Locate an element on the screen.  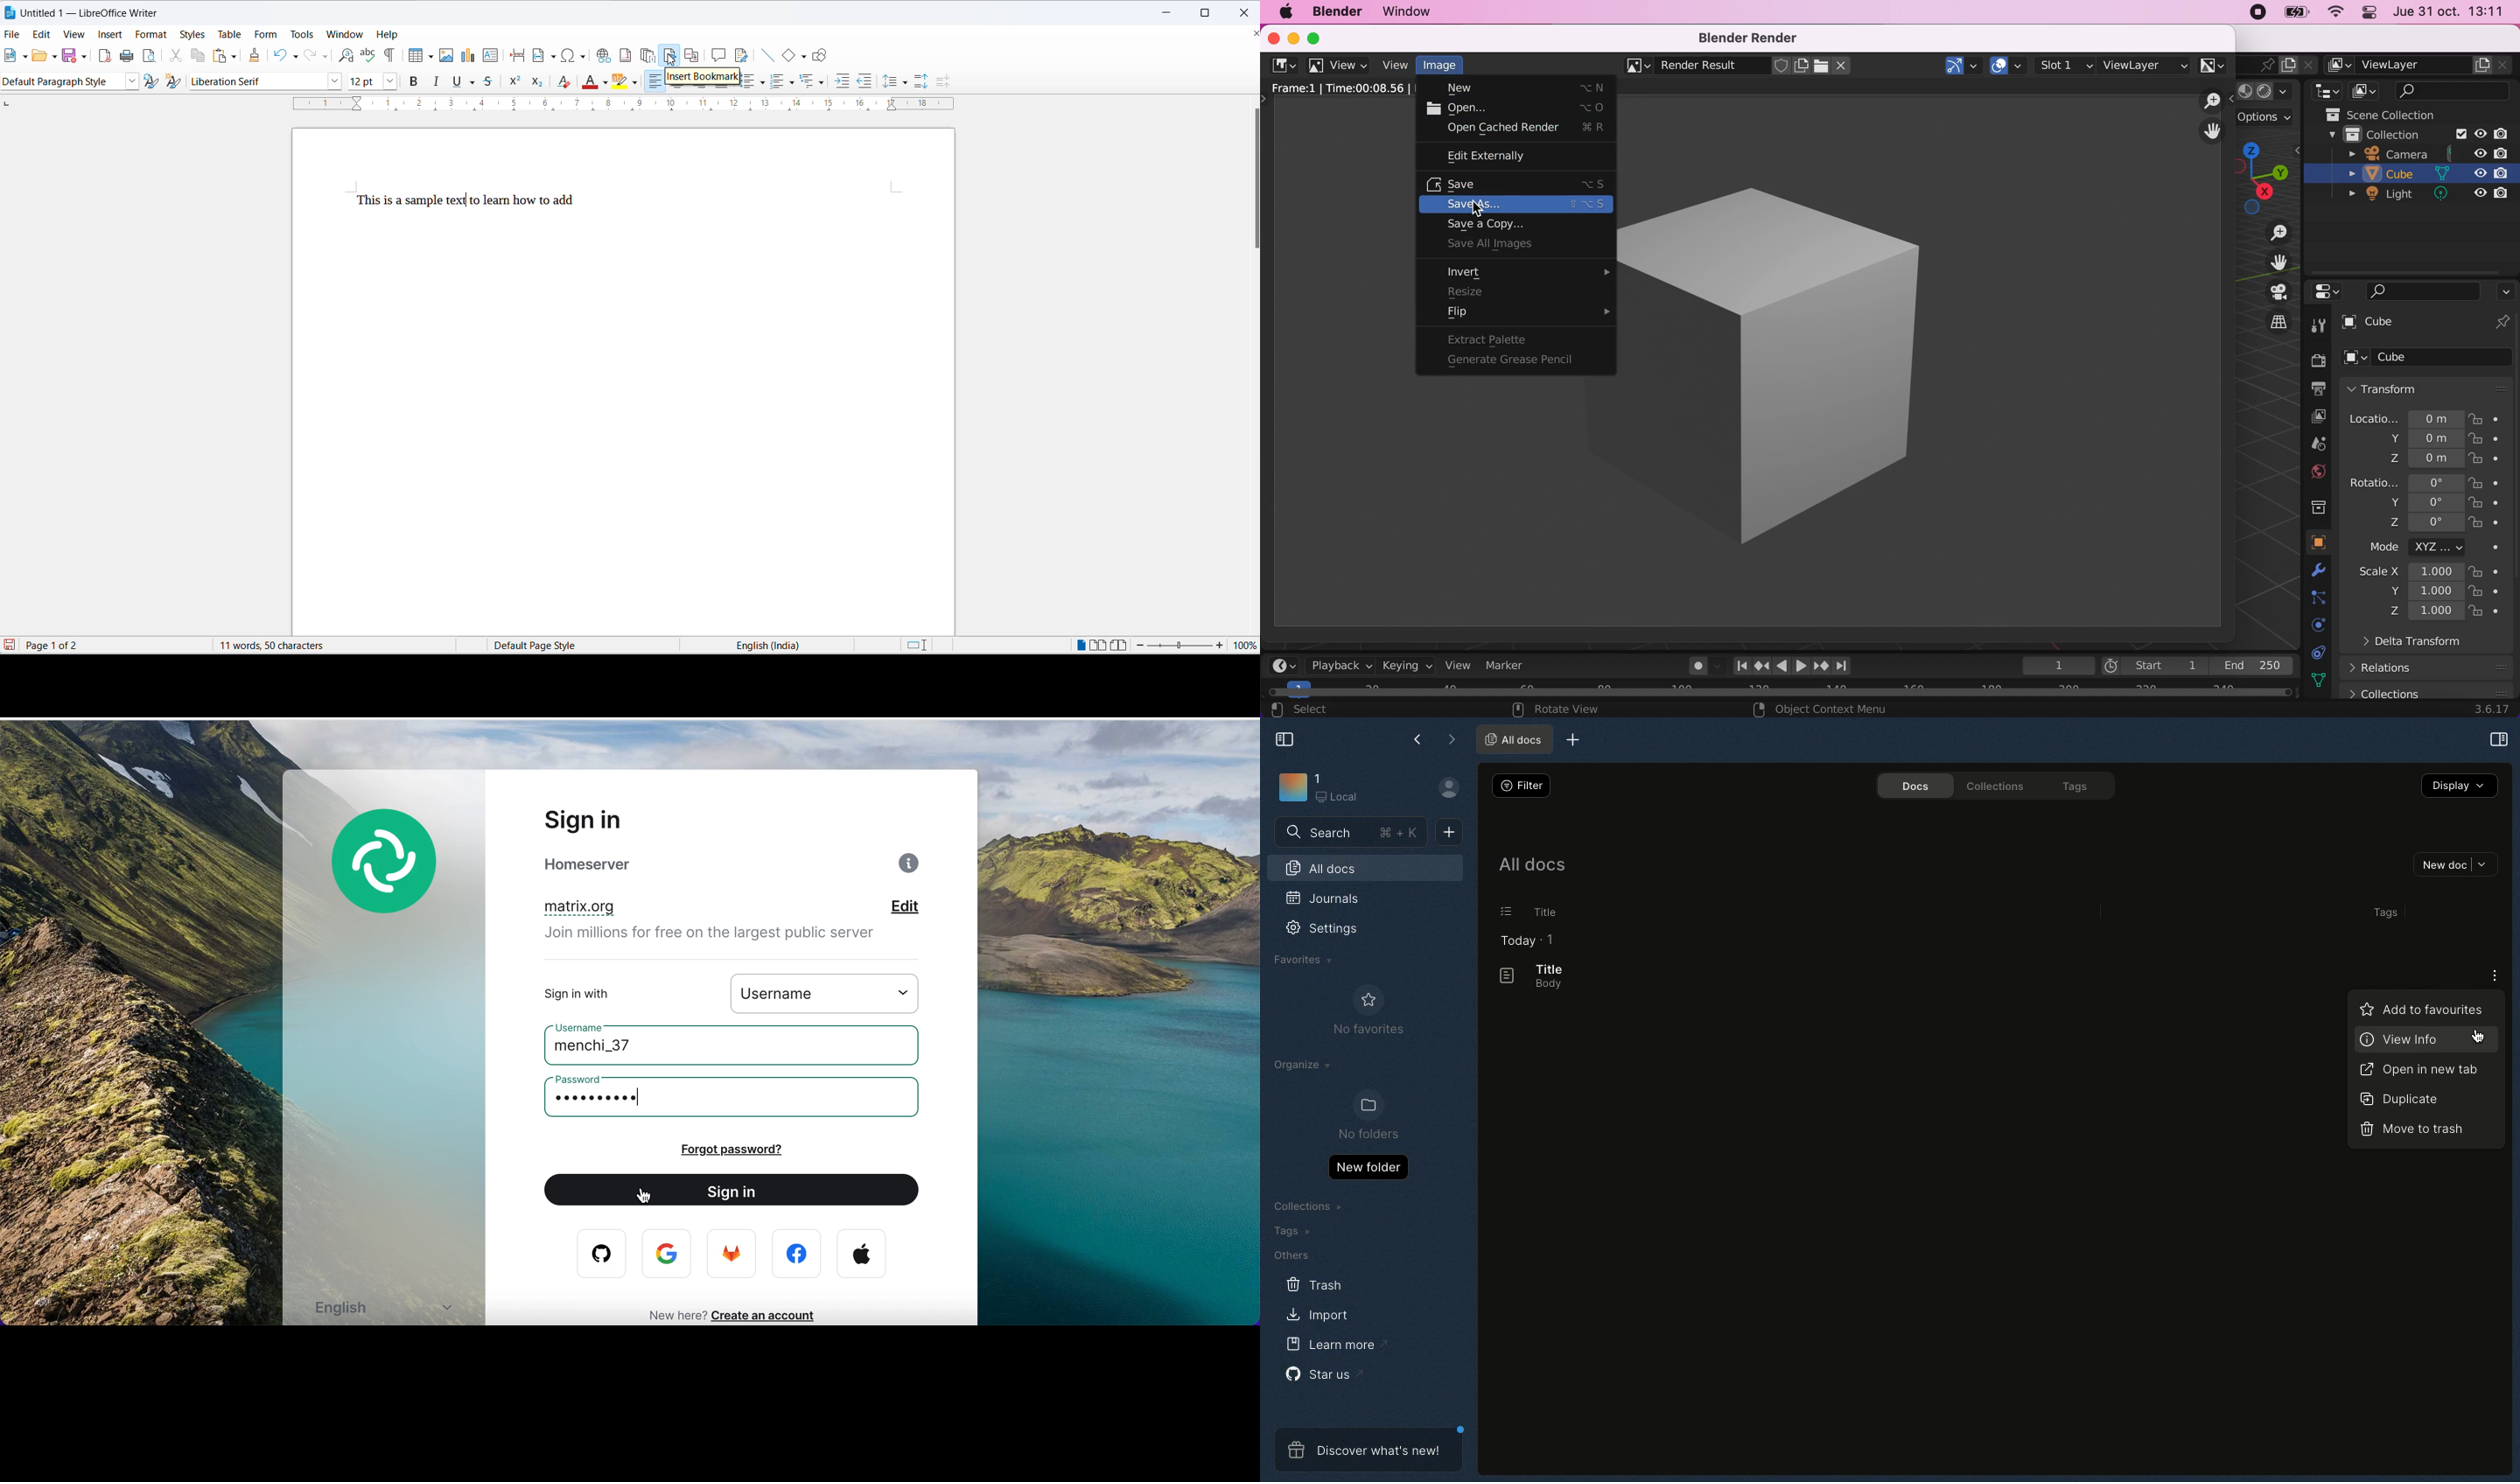
close is located at coordinates (1243, 11).